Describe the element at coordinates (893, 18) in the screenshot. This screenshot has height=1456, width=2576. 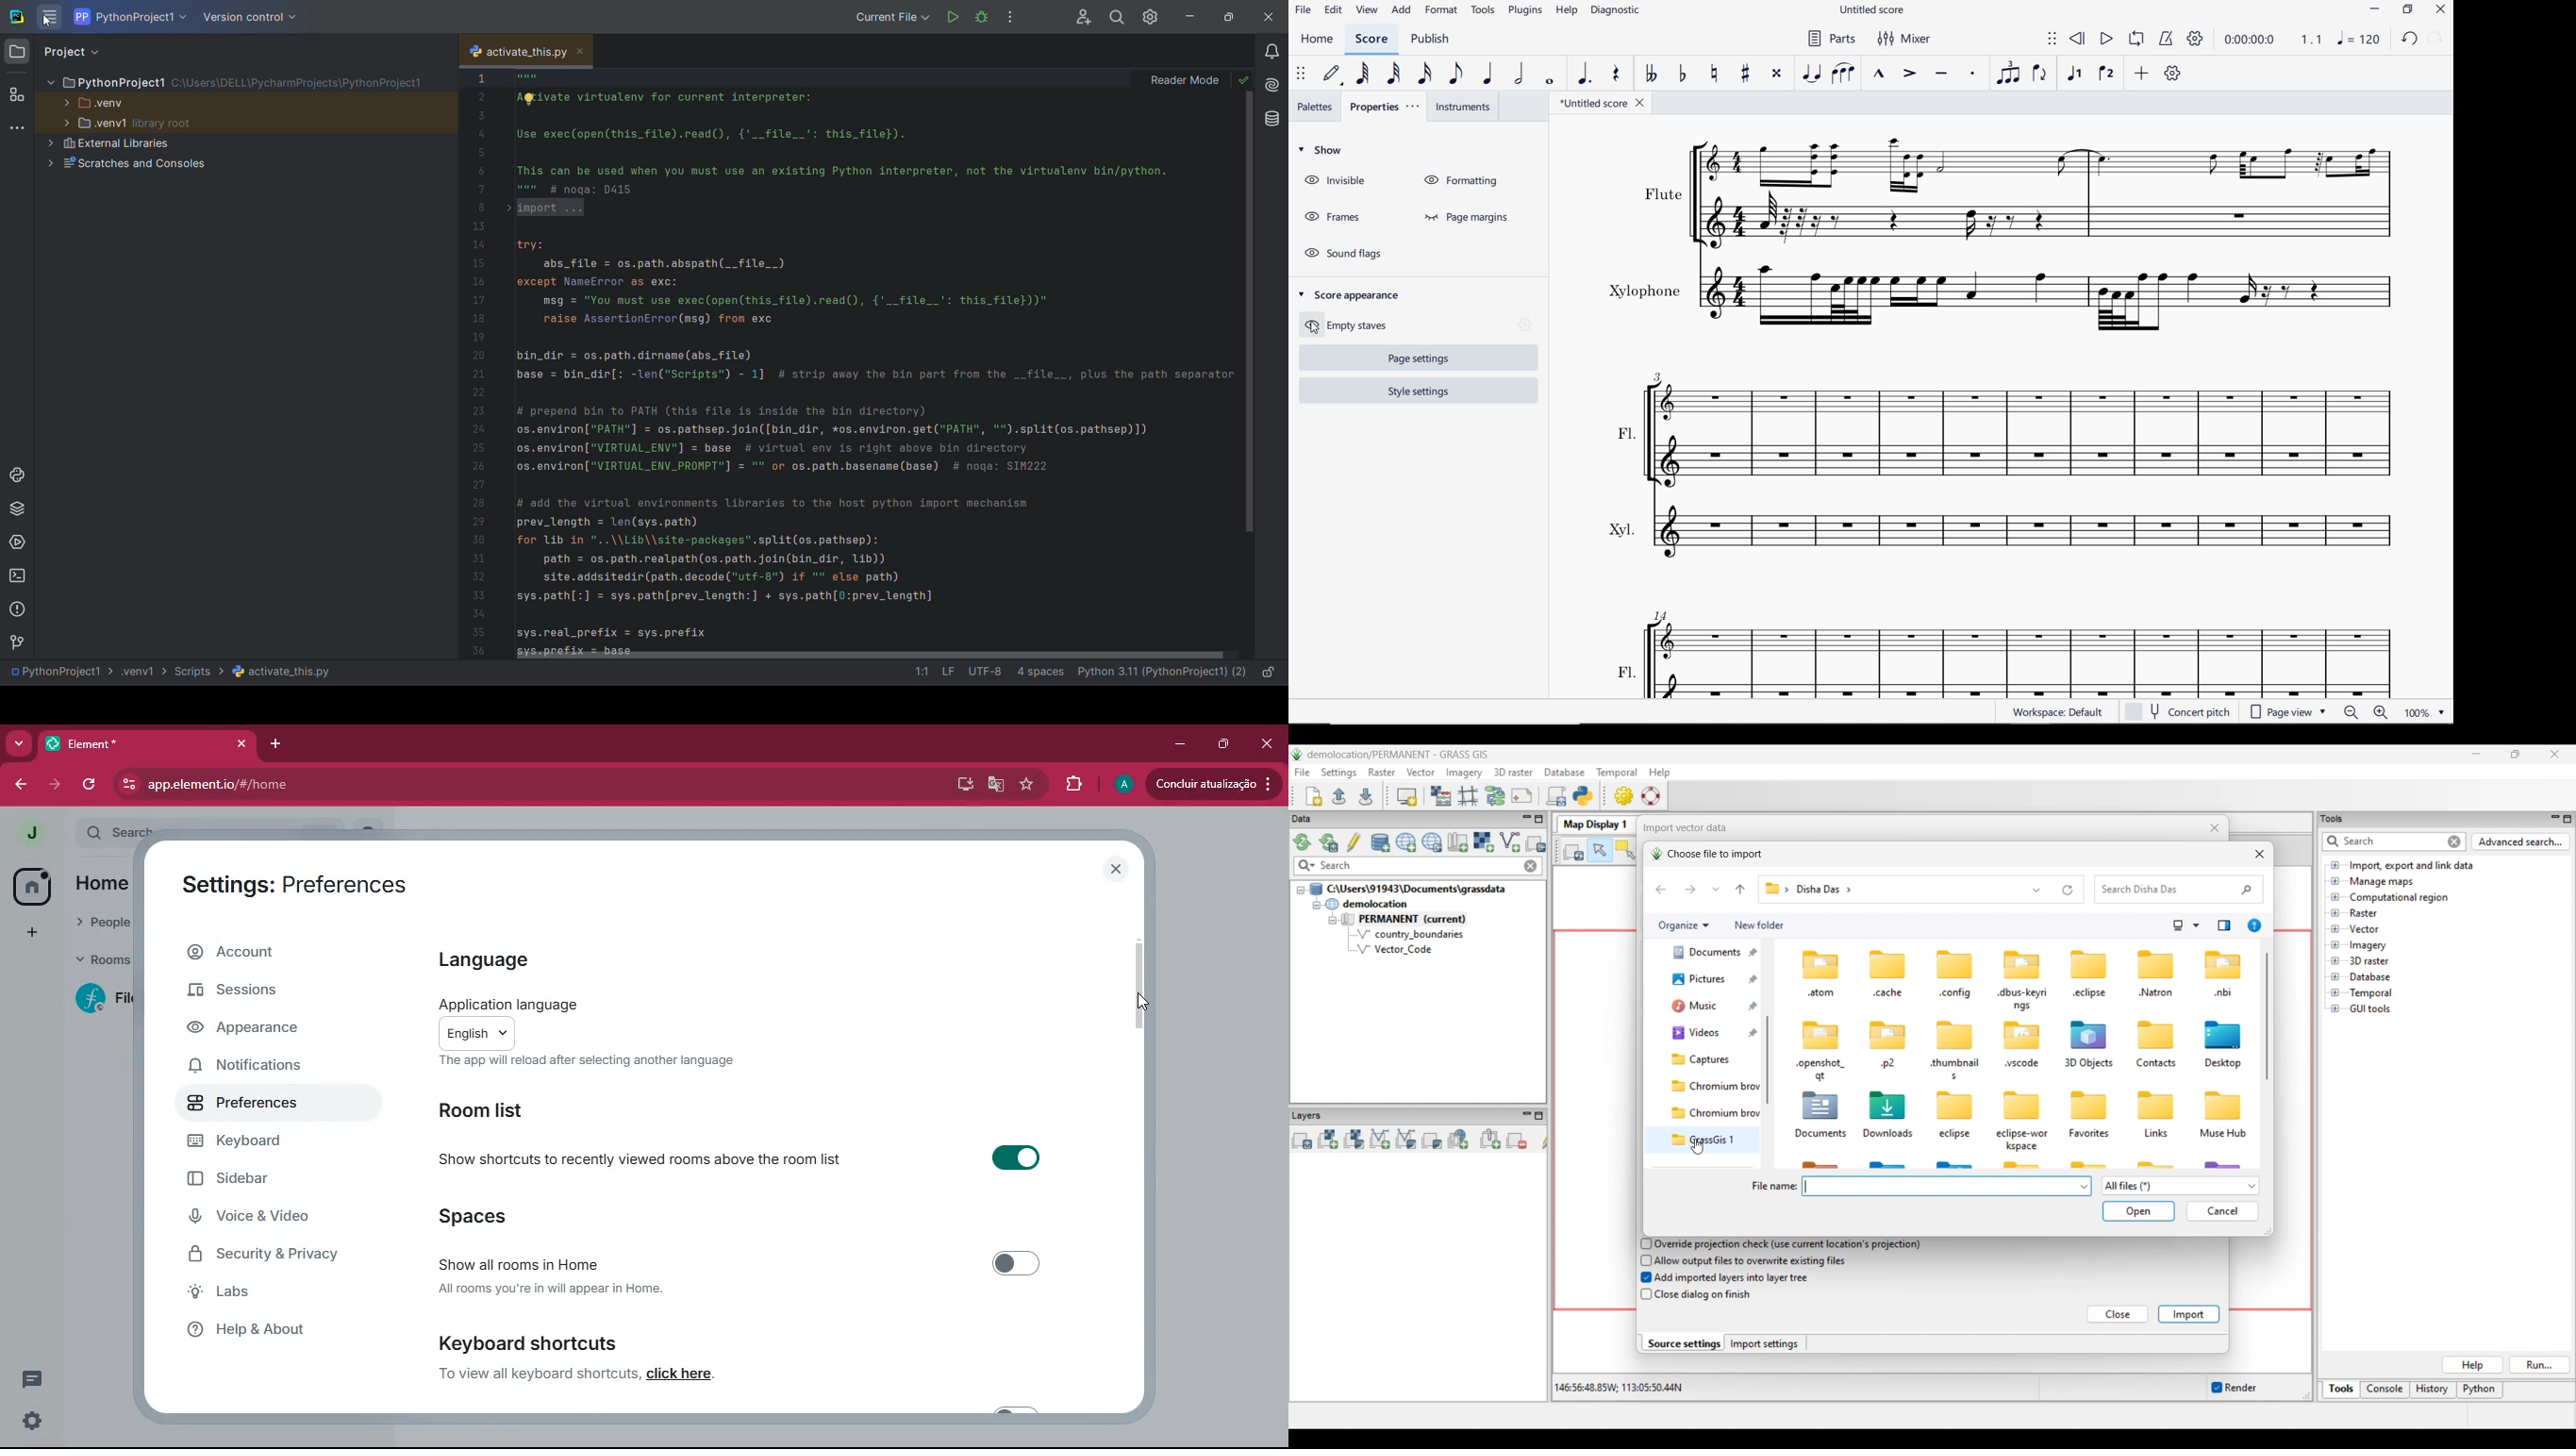
I see `Current File` at that location.